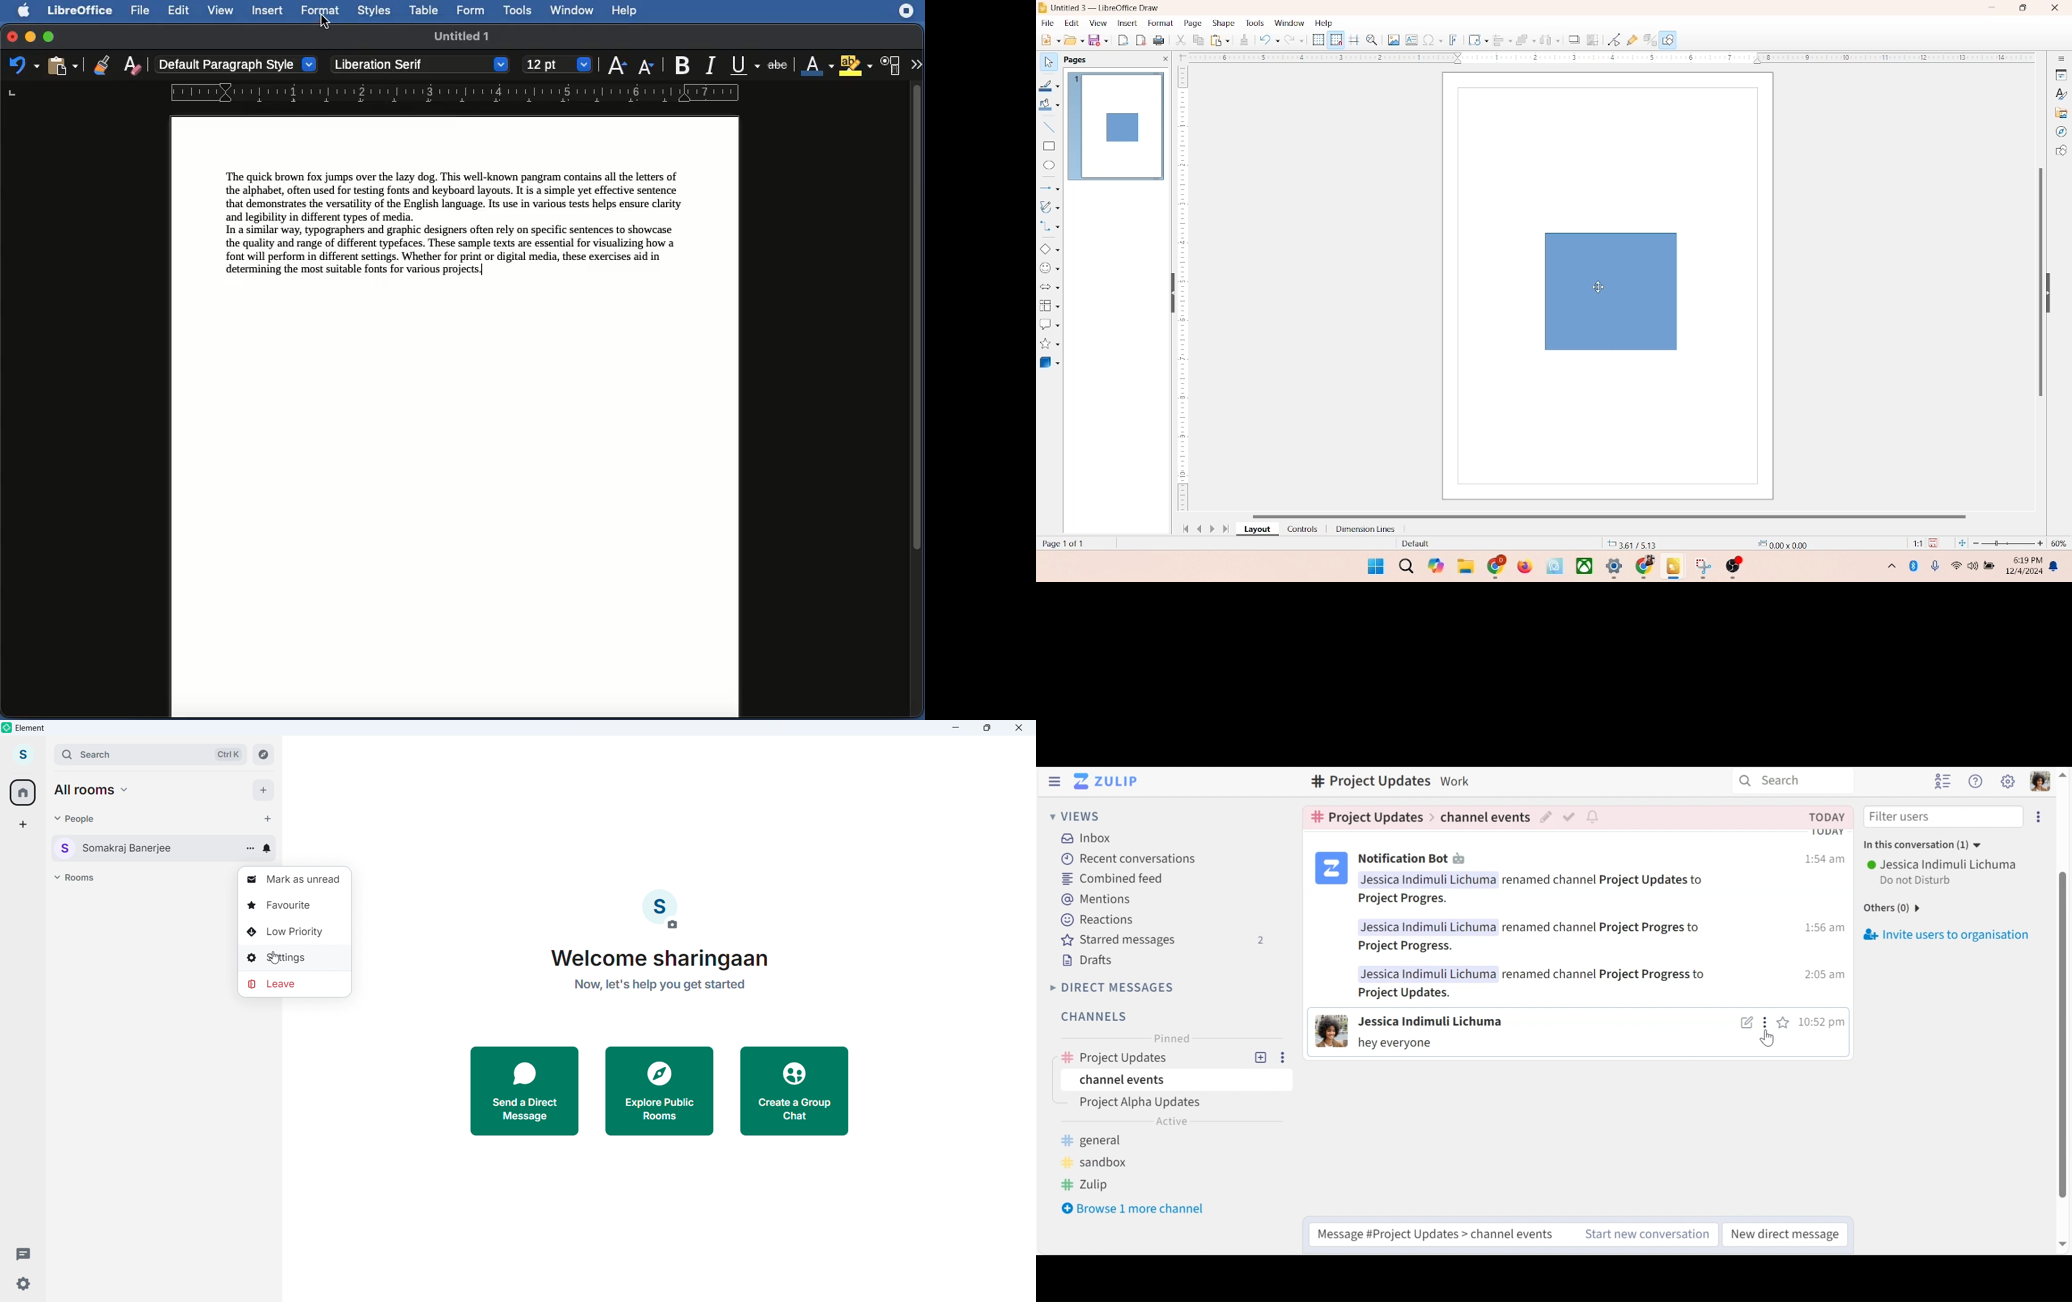 This screenshot has height=1316, width=2072. I want to click on Format , so click(320, 11).